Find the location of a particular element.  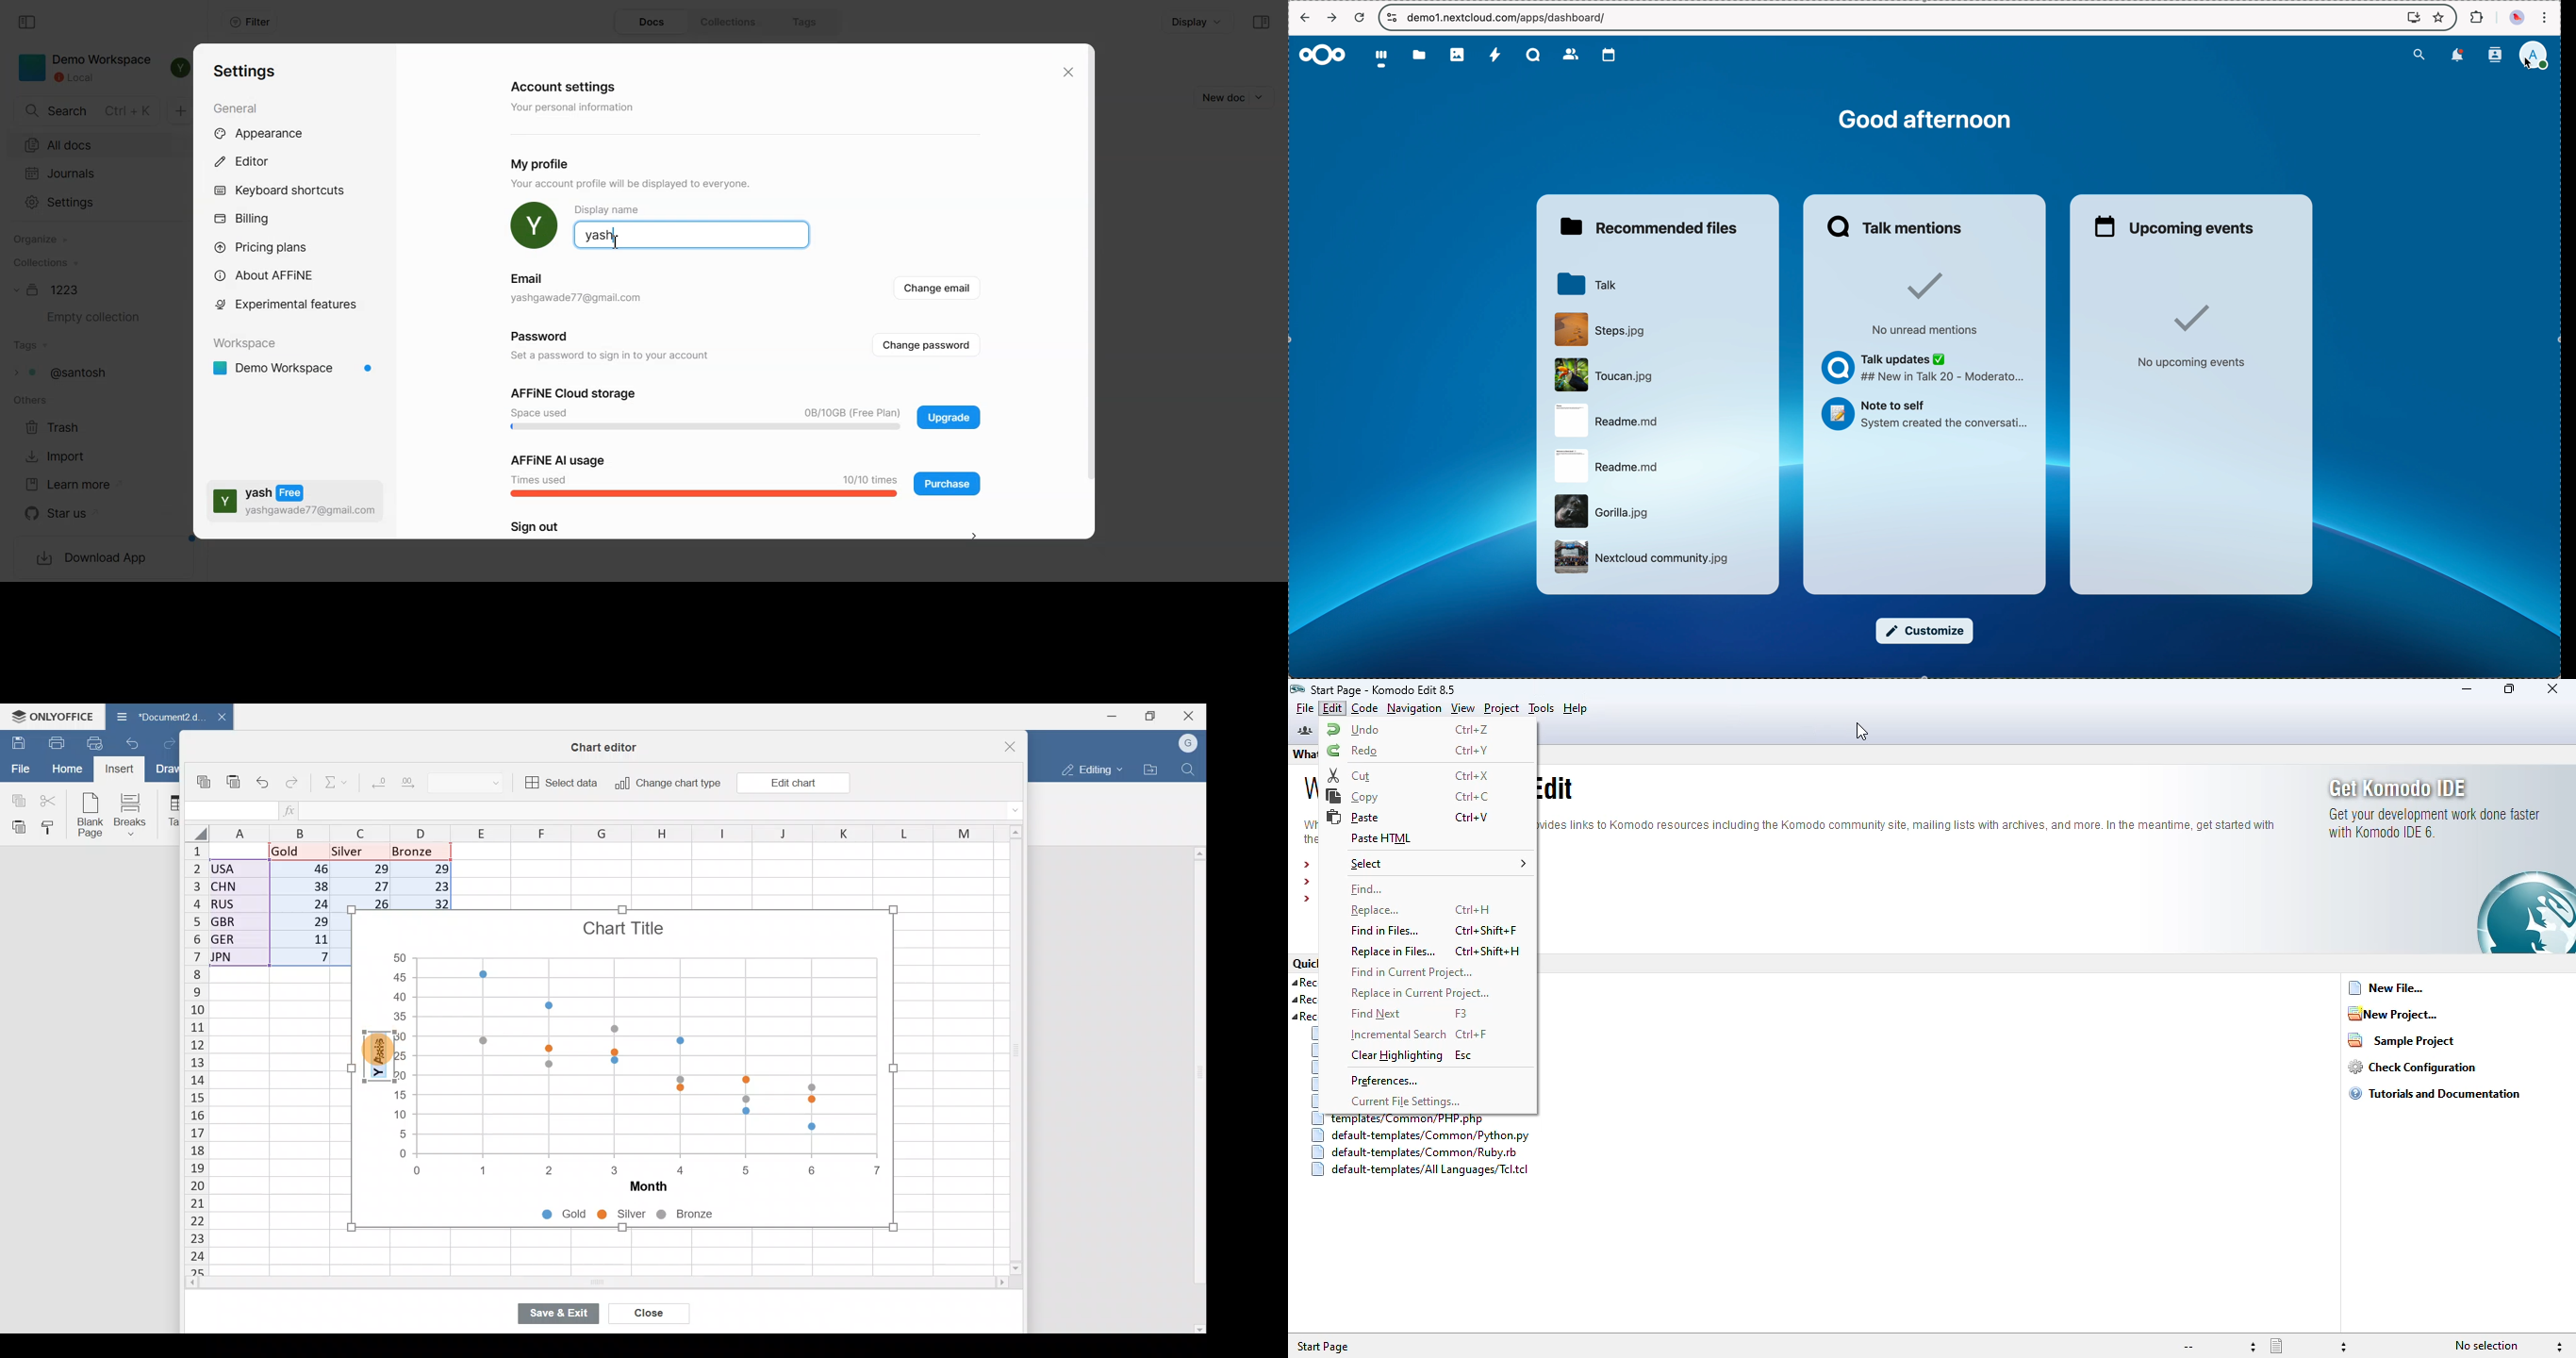

cut is located at coordinates (1351, 775).